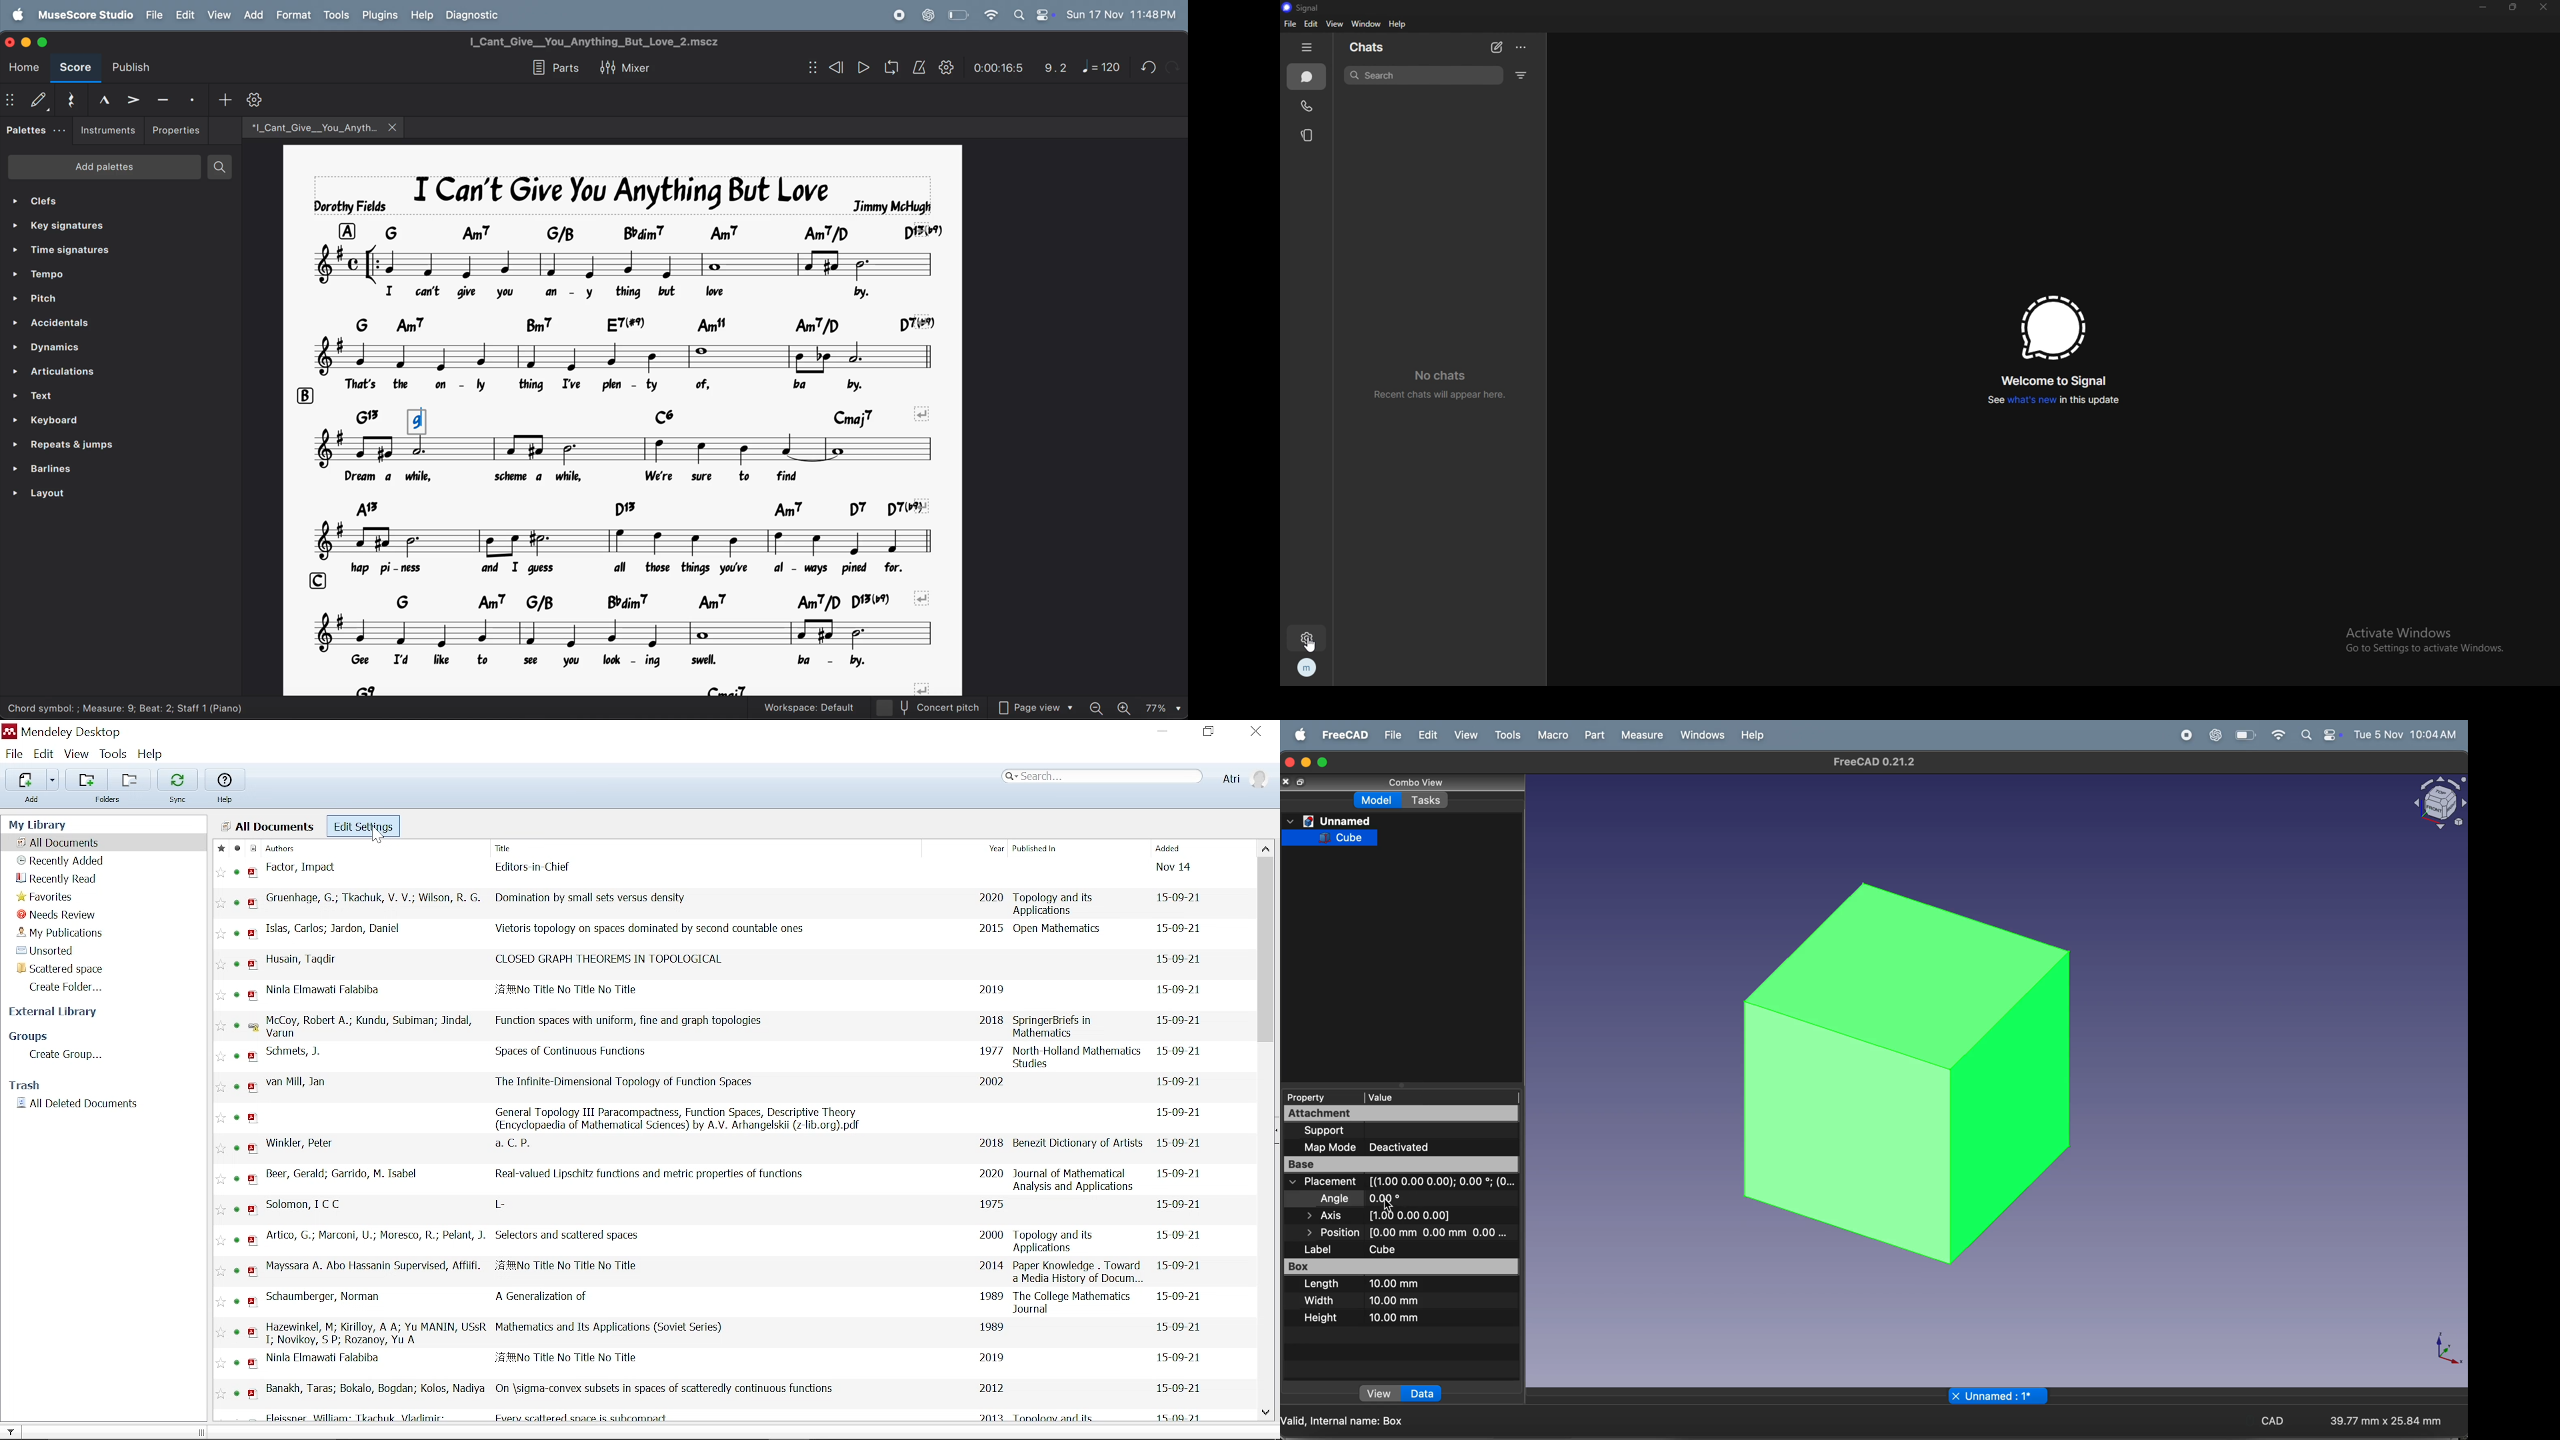  I want to click on plugins, so click(380, 17).